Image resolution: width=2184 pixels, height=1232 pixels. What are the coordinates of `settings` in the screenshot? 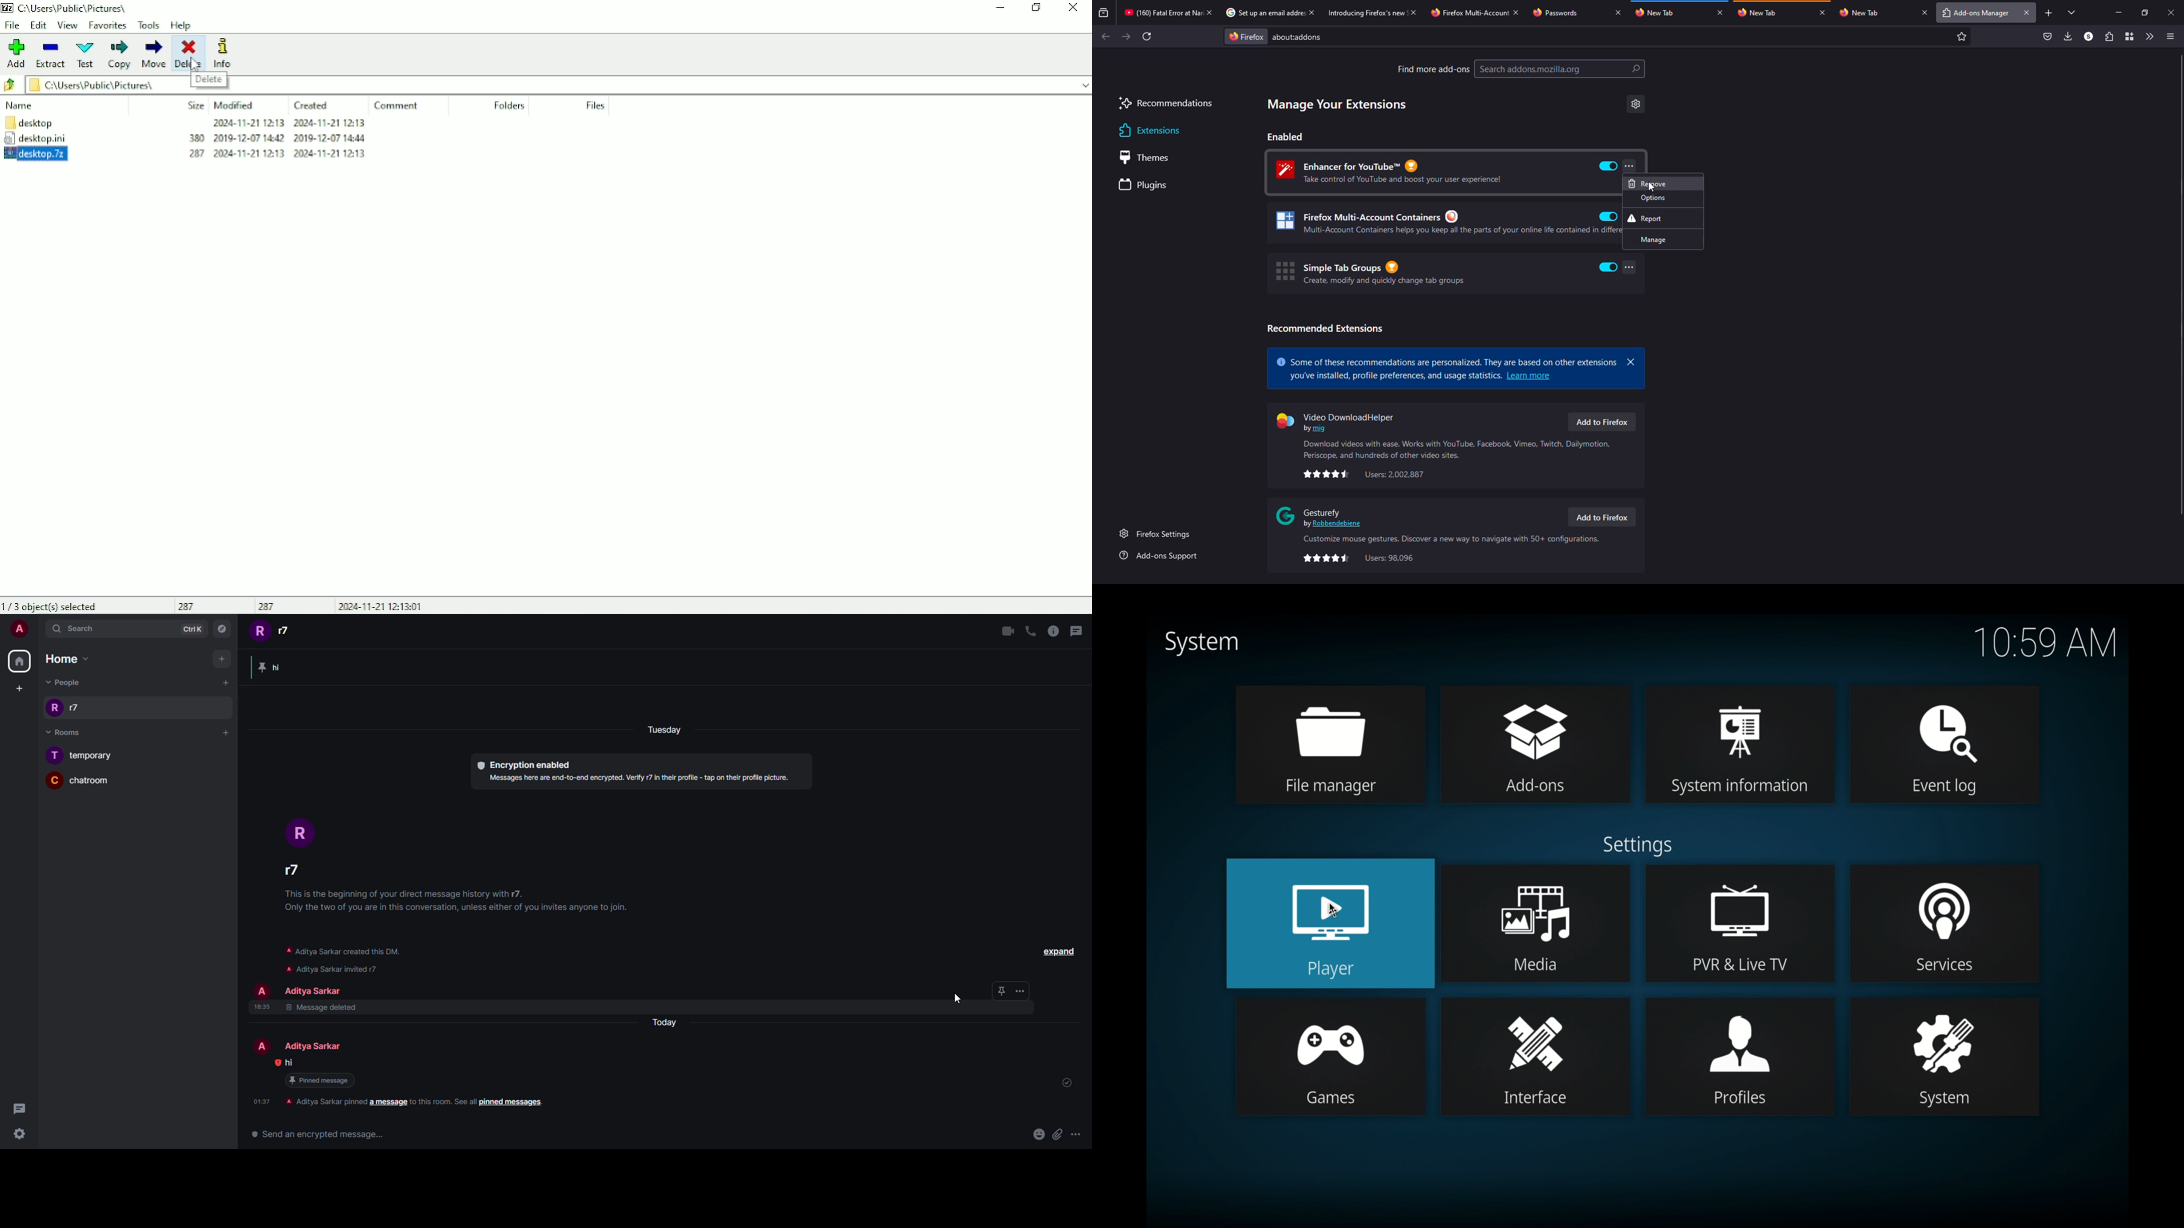 It's located at (1639, 846).